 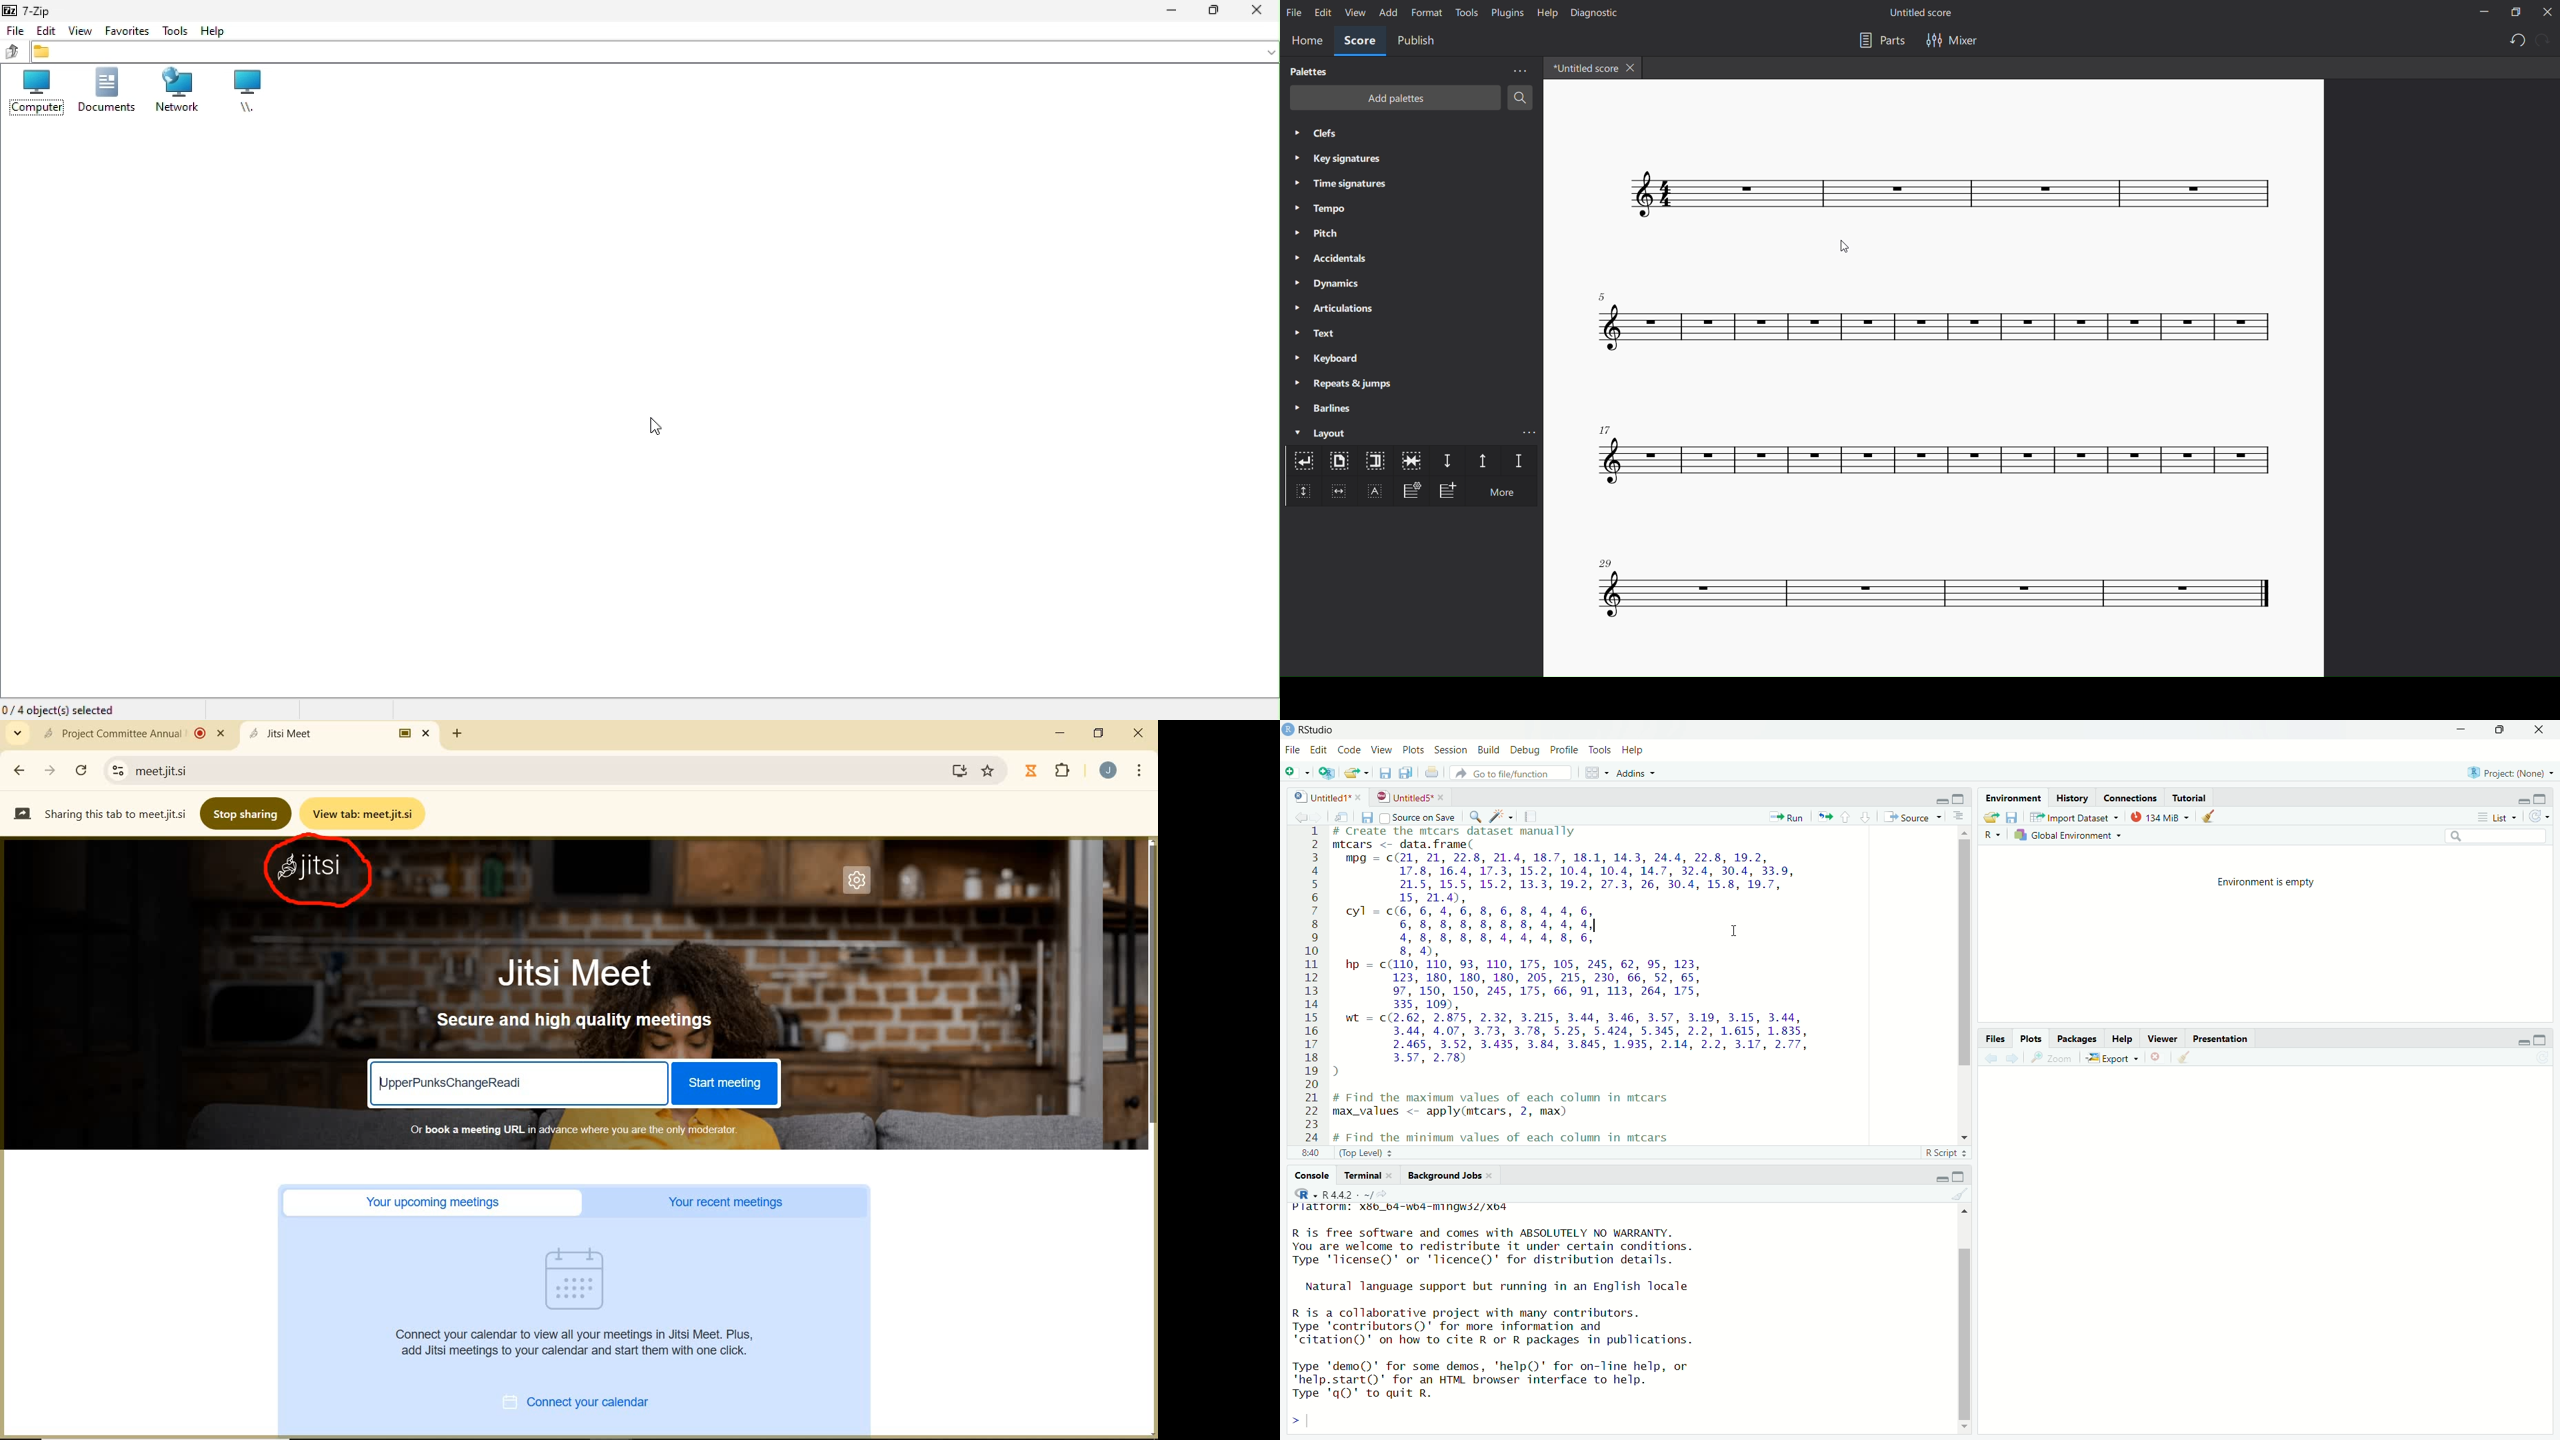 What do you see at coordinates (1384, 775) in the screenshot?
I see `save` at bounding box center [1384, 775].